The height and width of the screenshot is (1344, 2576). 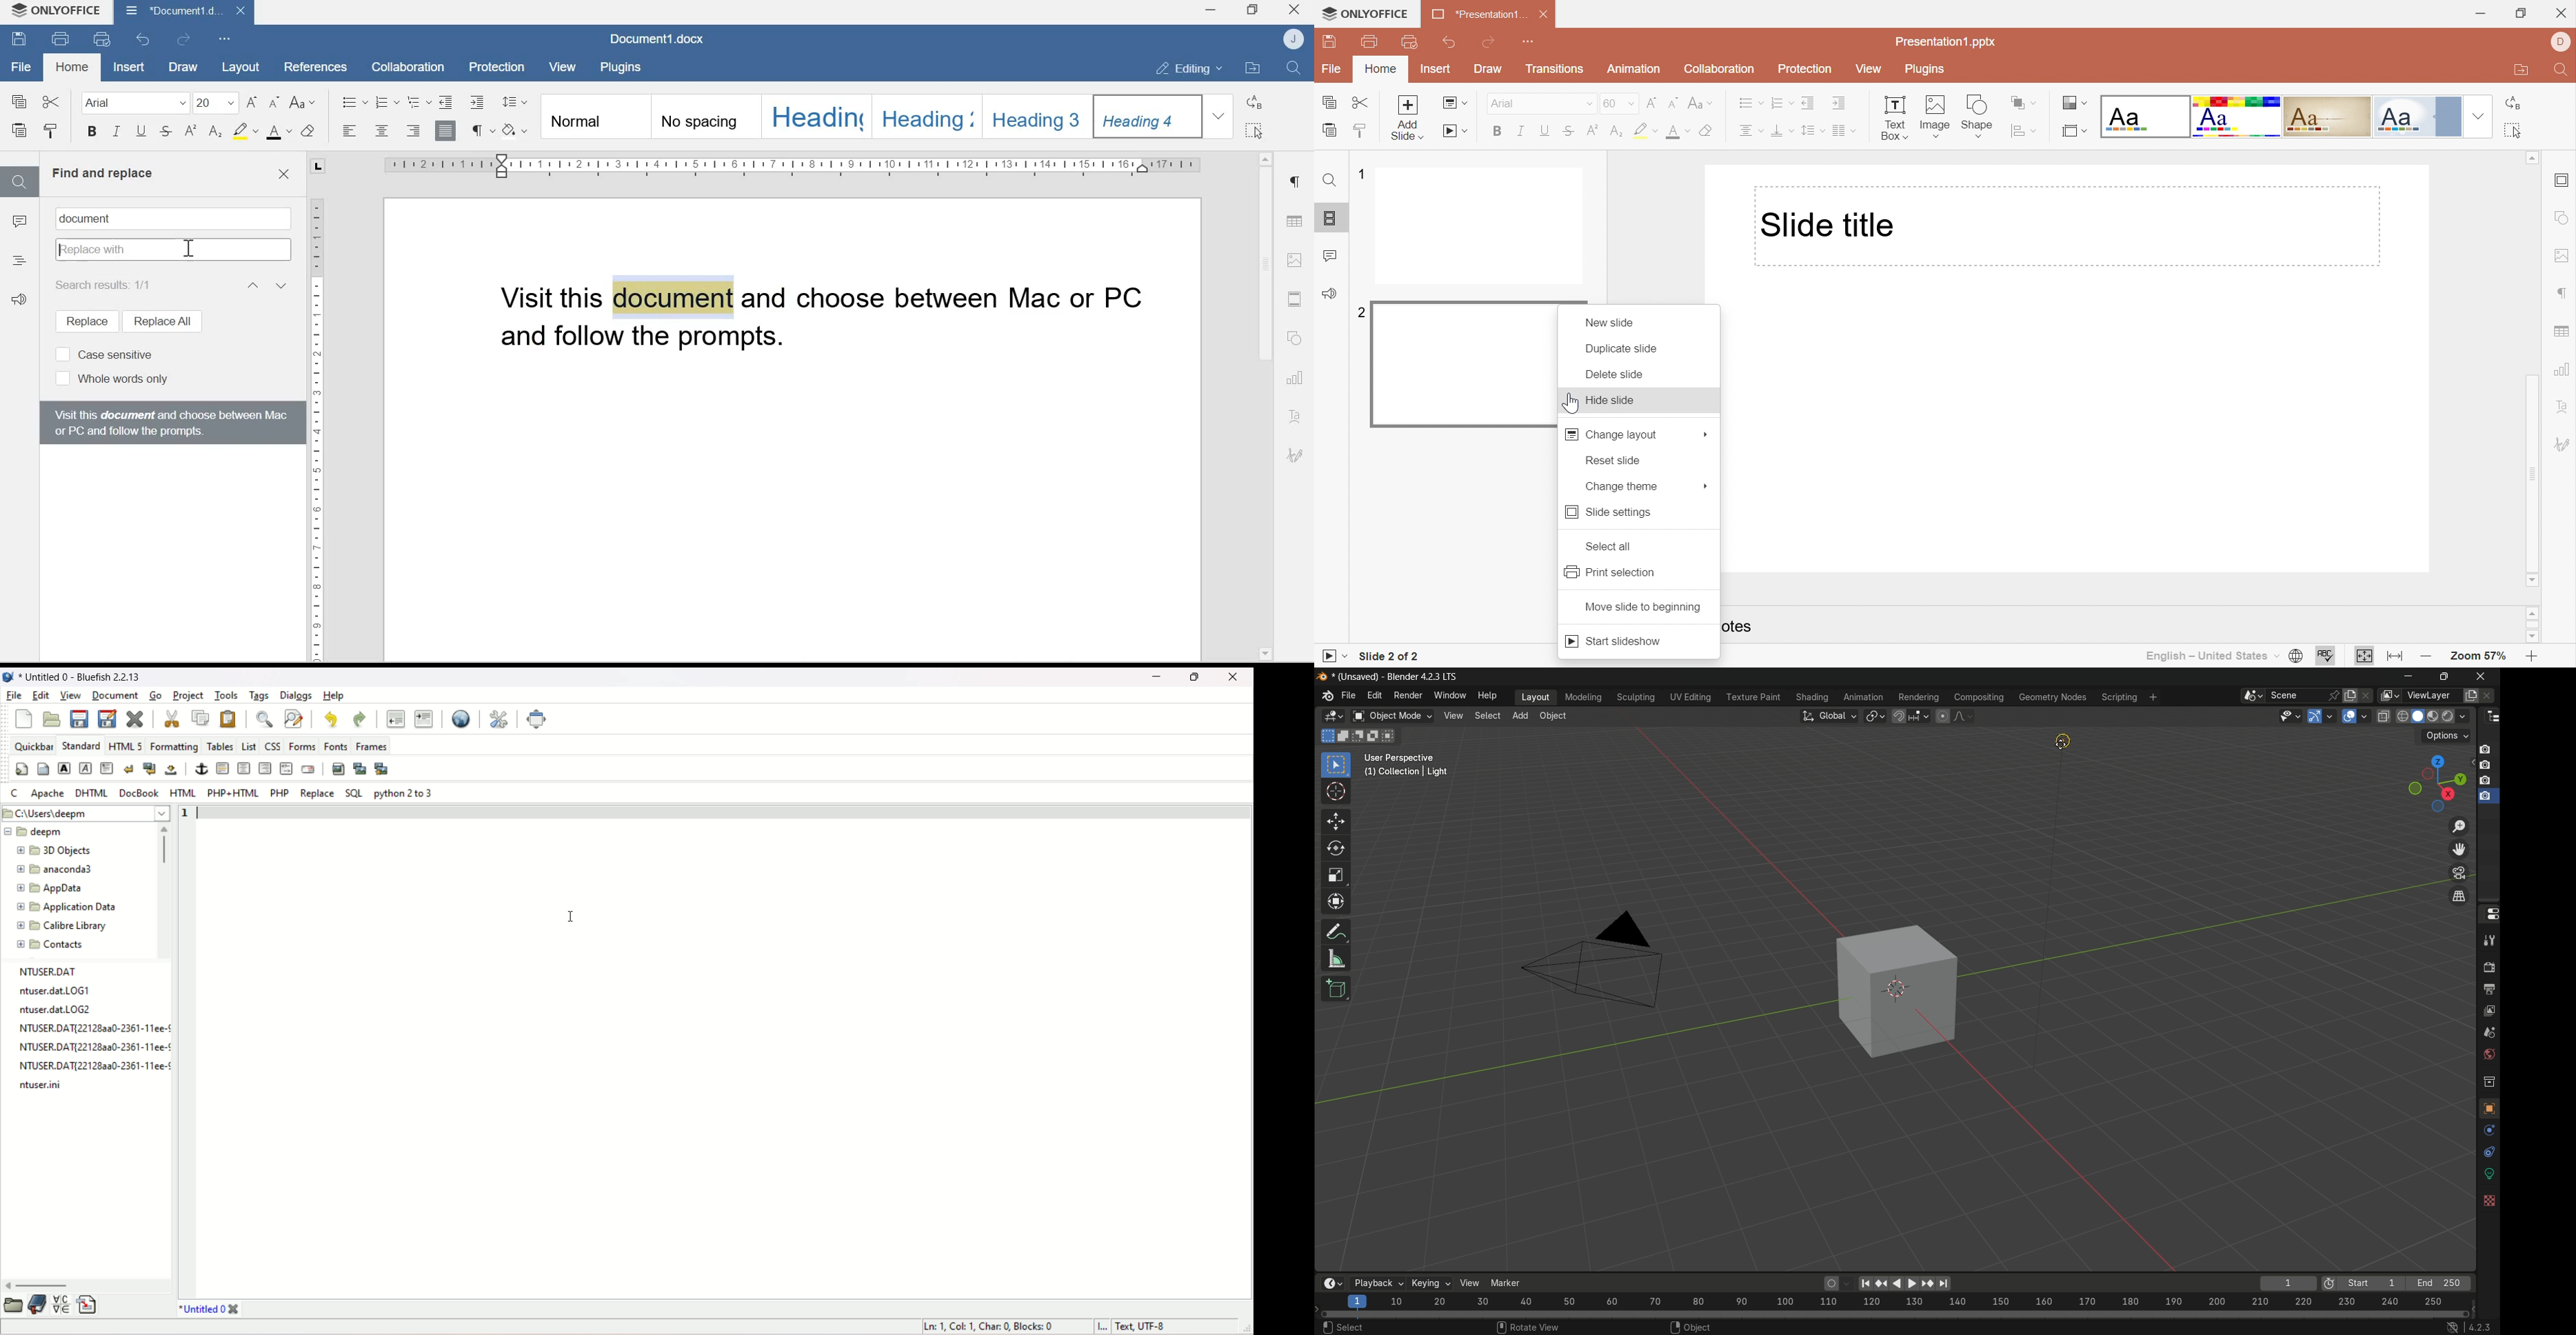 I want to click on Insert columns, so click(x=1844, y=131).